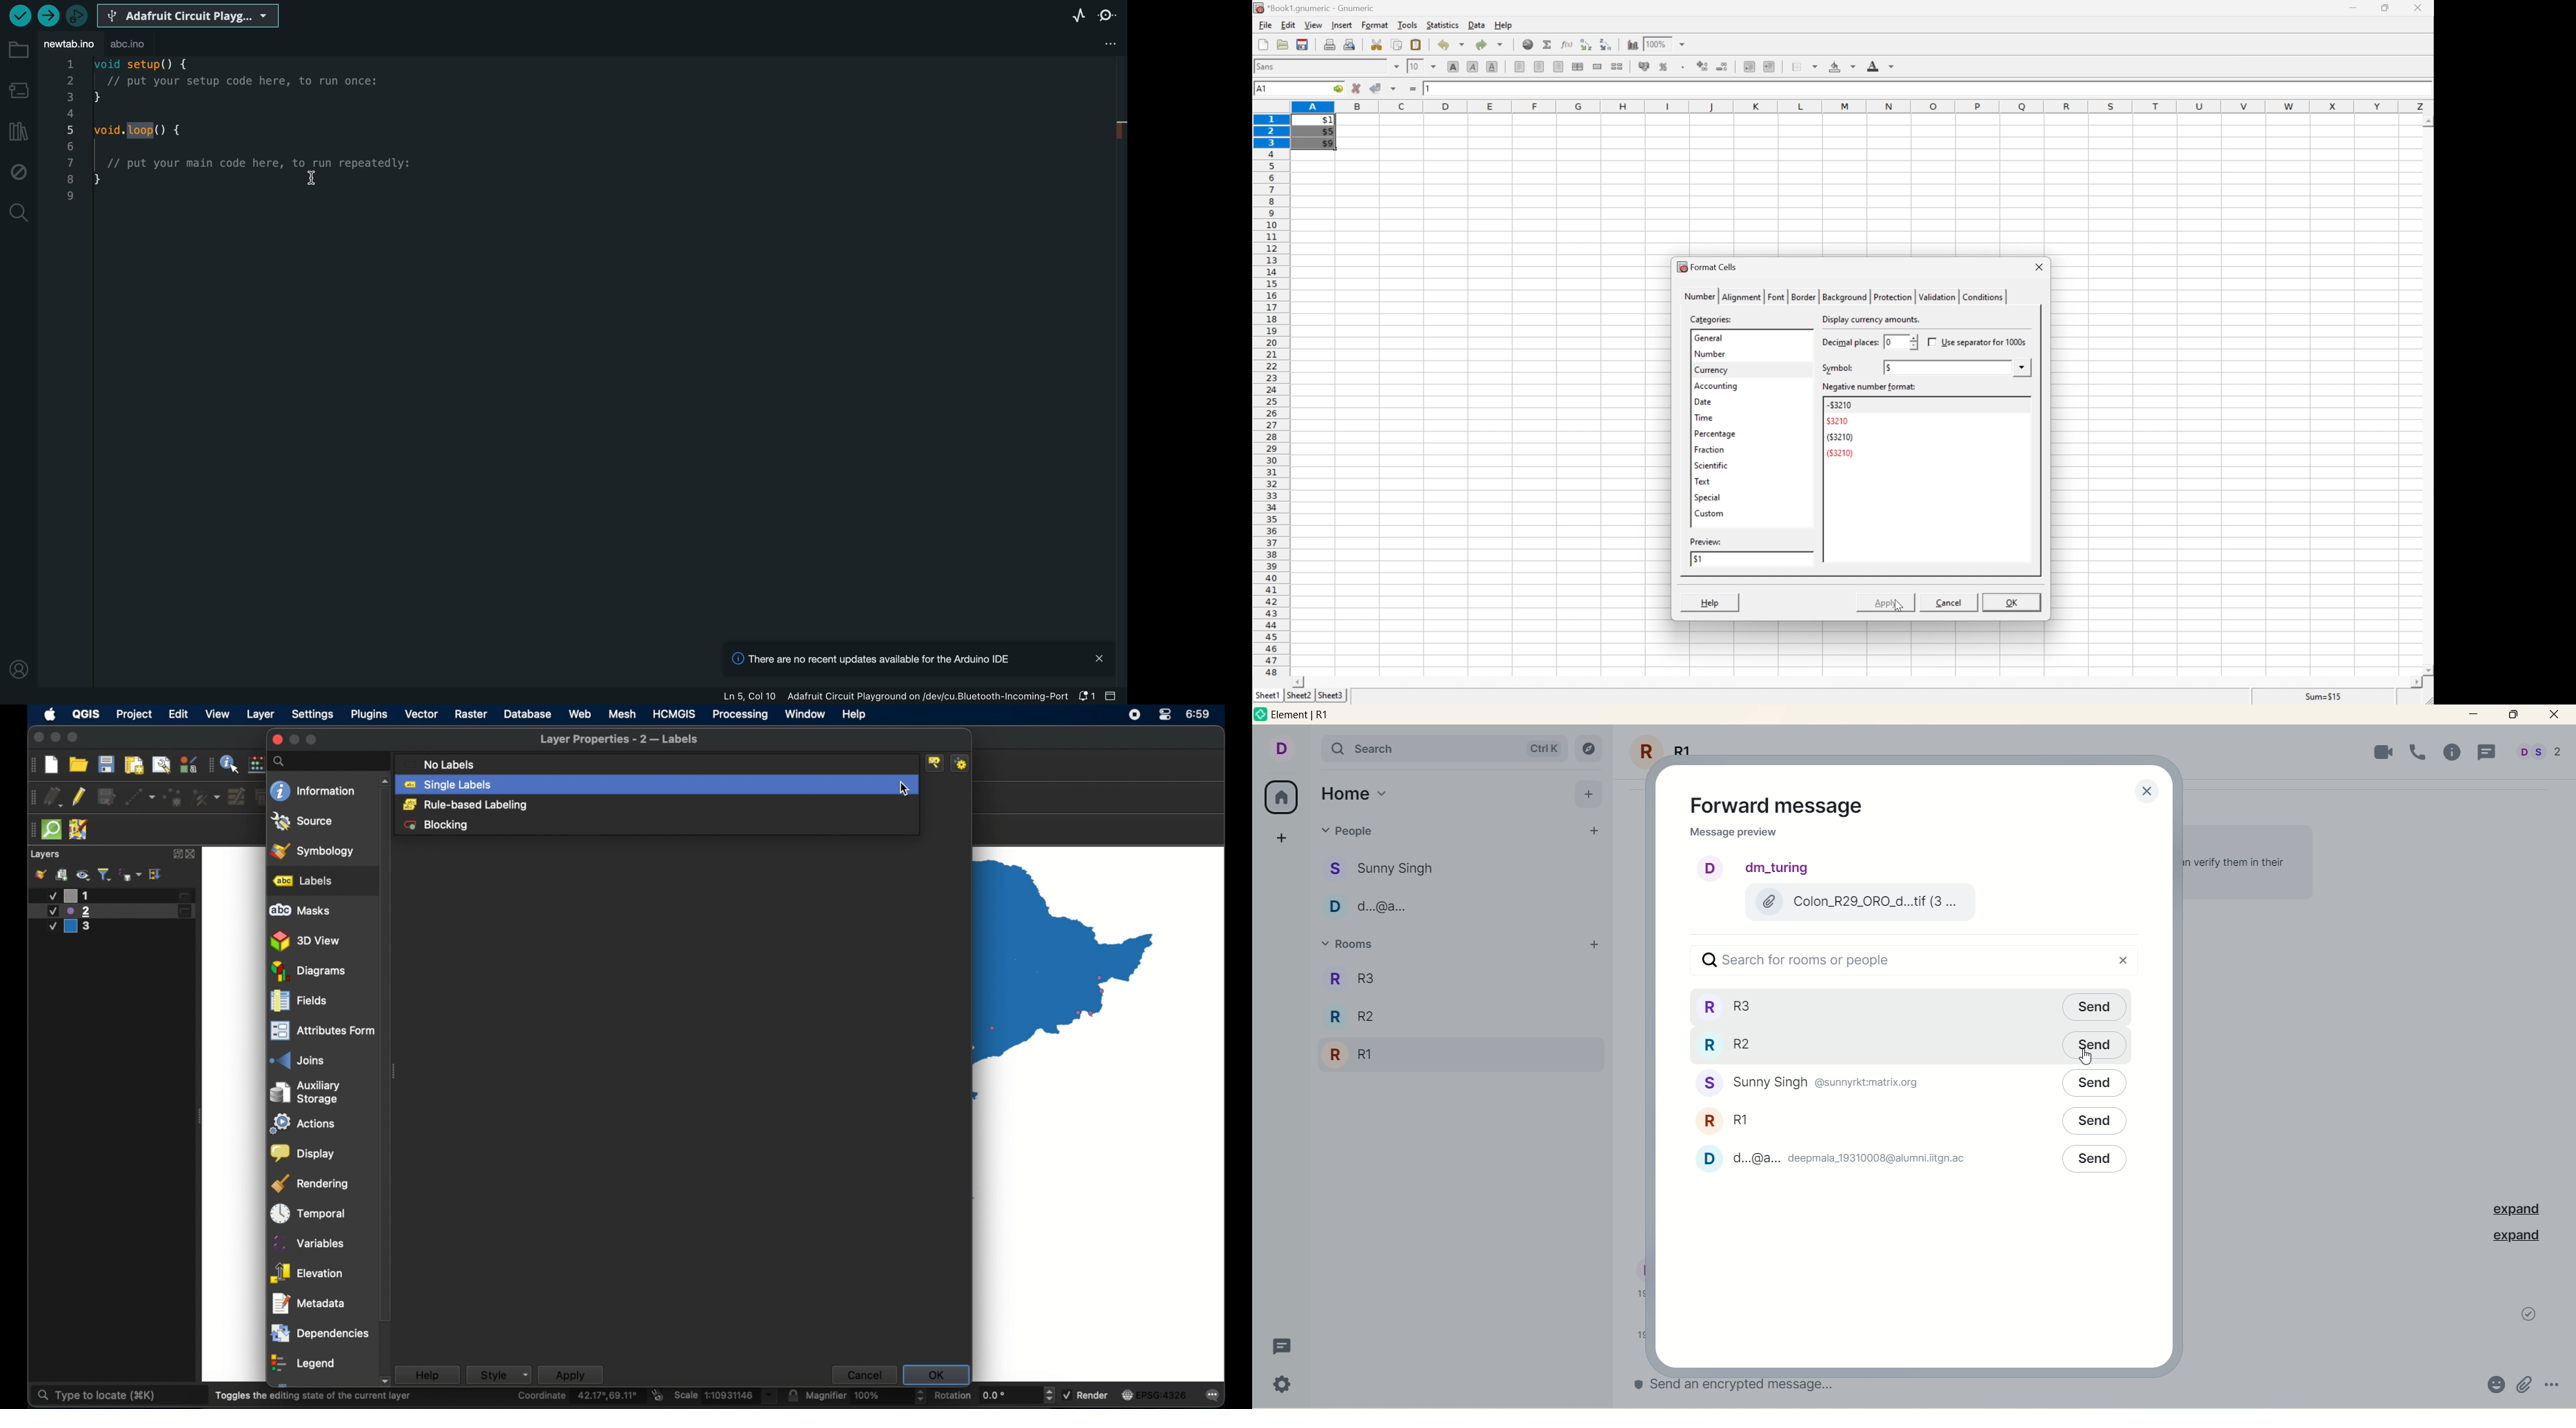 Image resolution: width=2576 pixels, height=1428 pixels. I want to click on expand, so click(2511, 1210).